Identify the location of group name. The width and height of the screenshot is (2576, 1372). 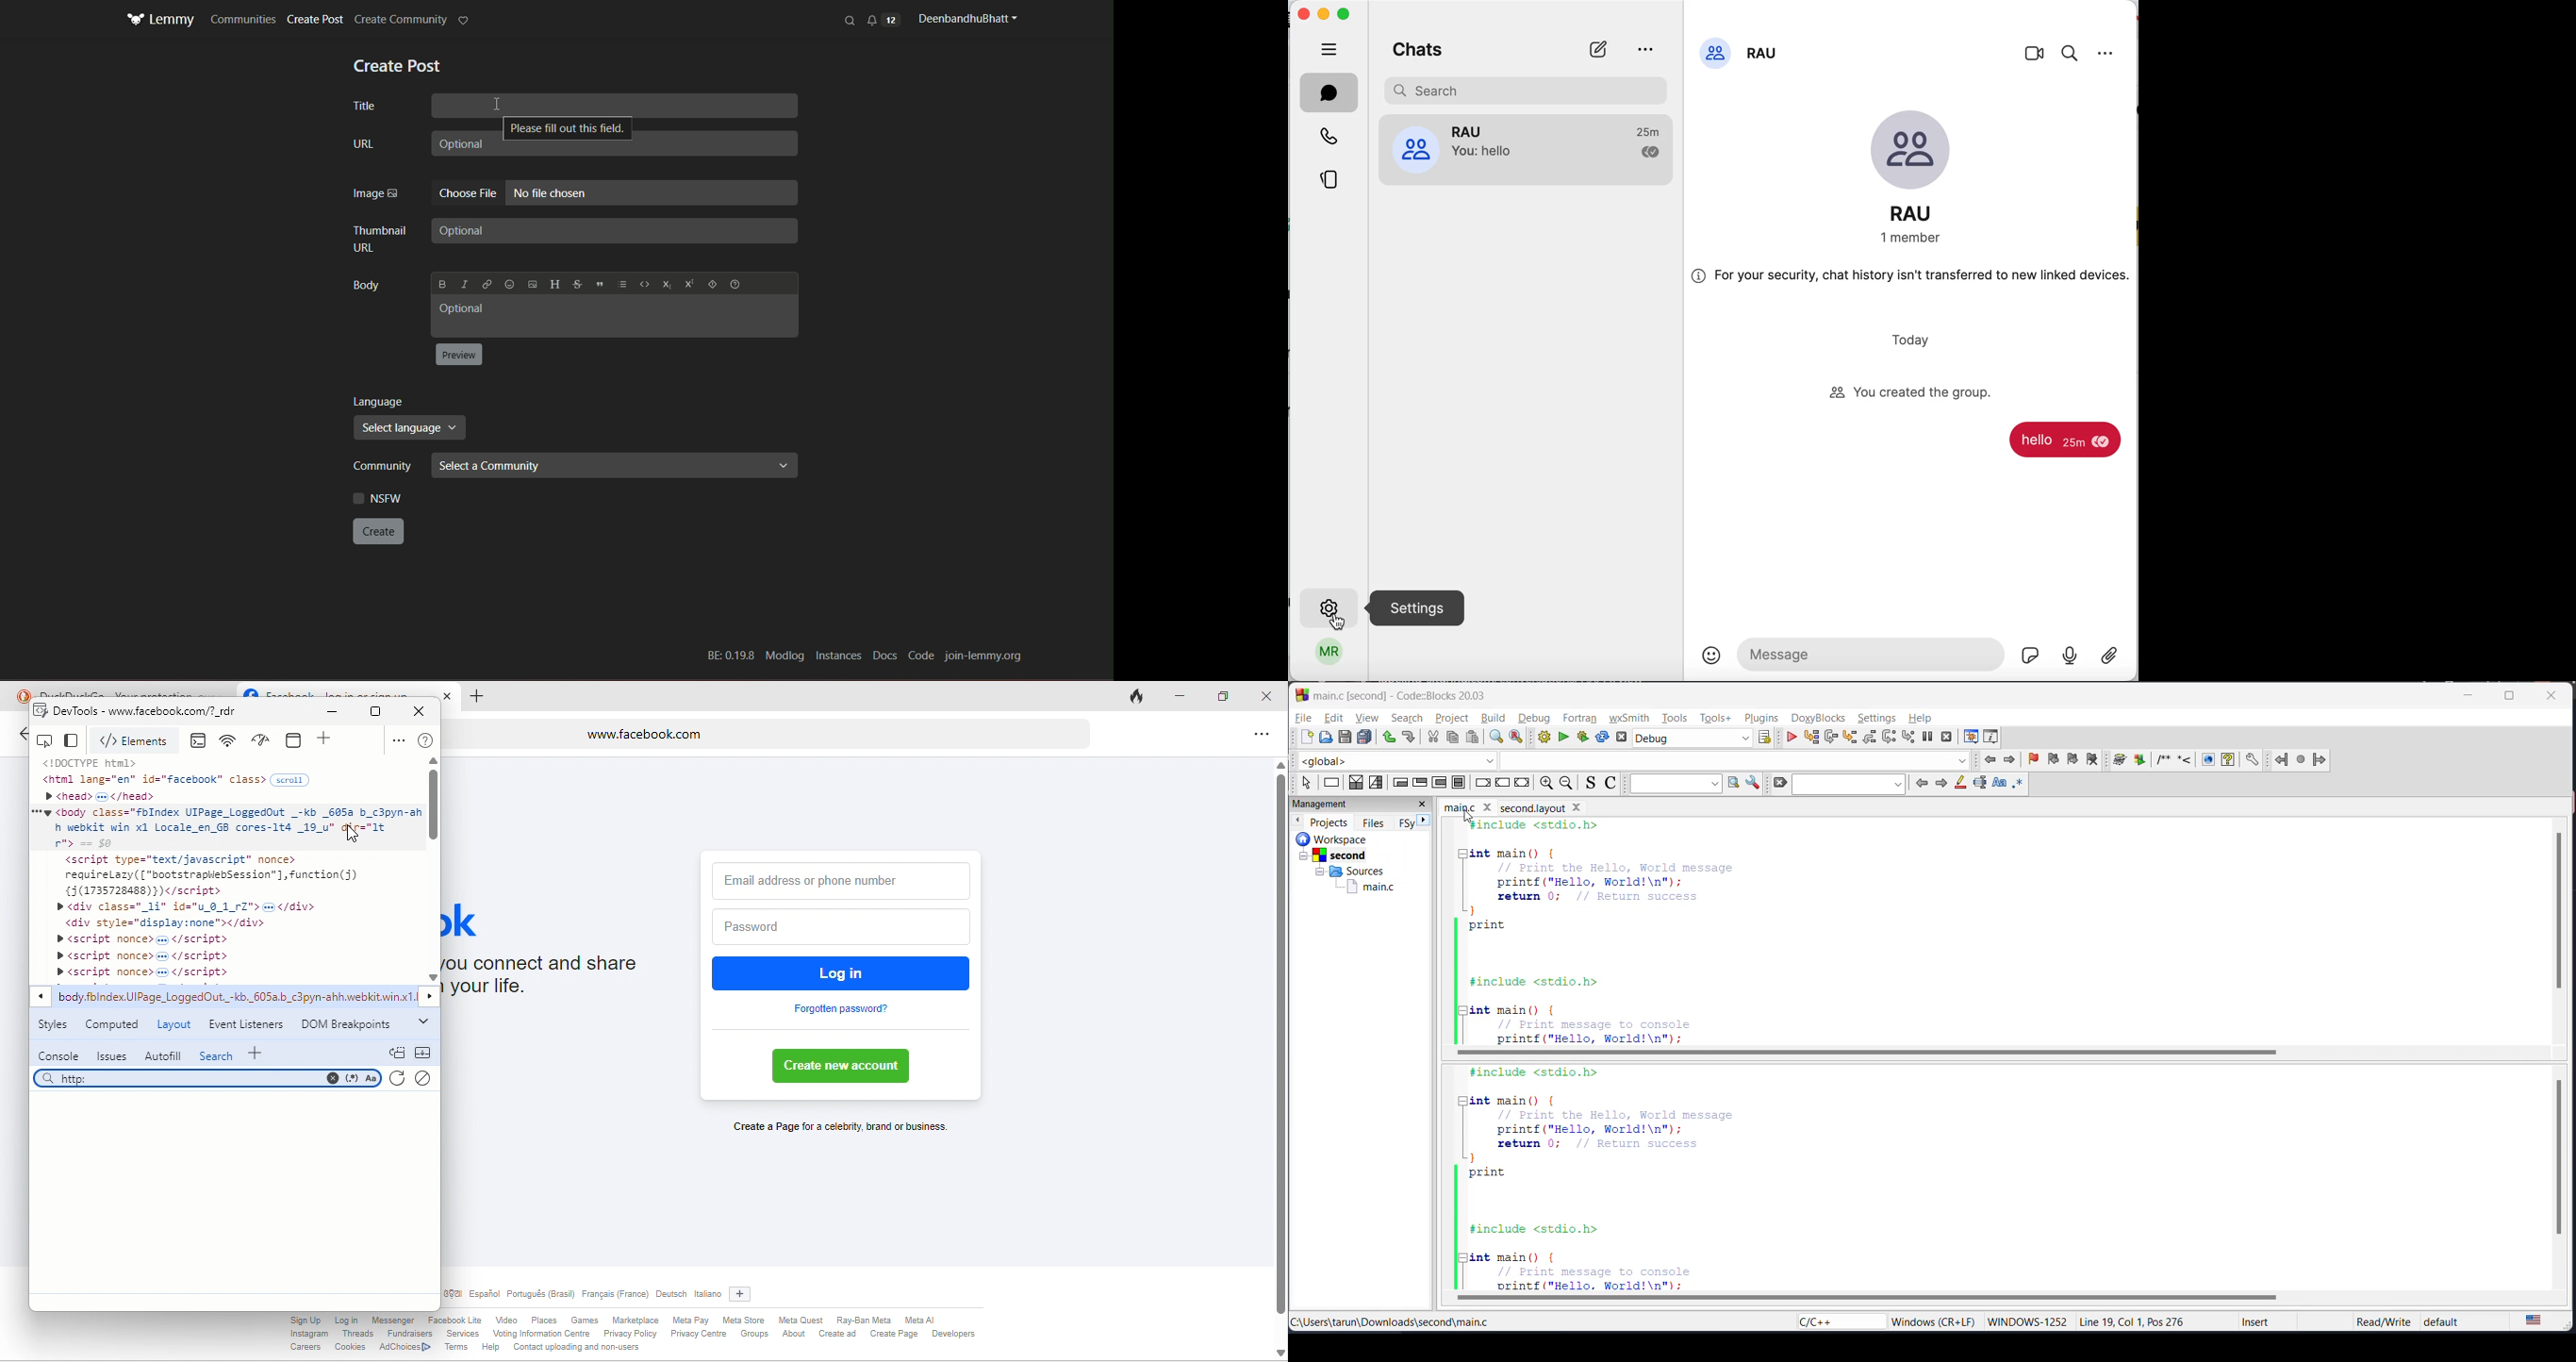
(1919, 214).